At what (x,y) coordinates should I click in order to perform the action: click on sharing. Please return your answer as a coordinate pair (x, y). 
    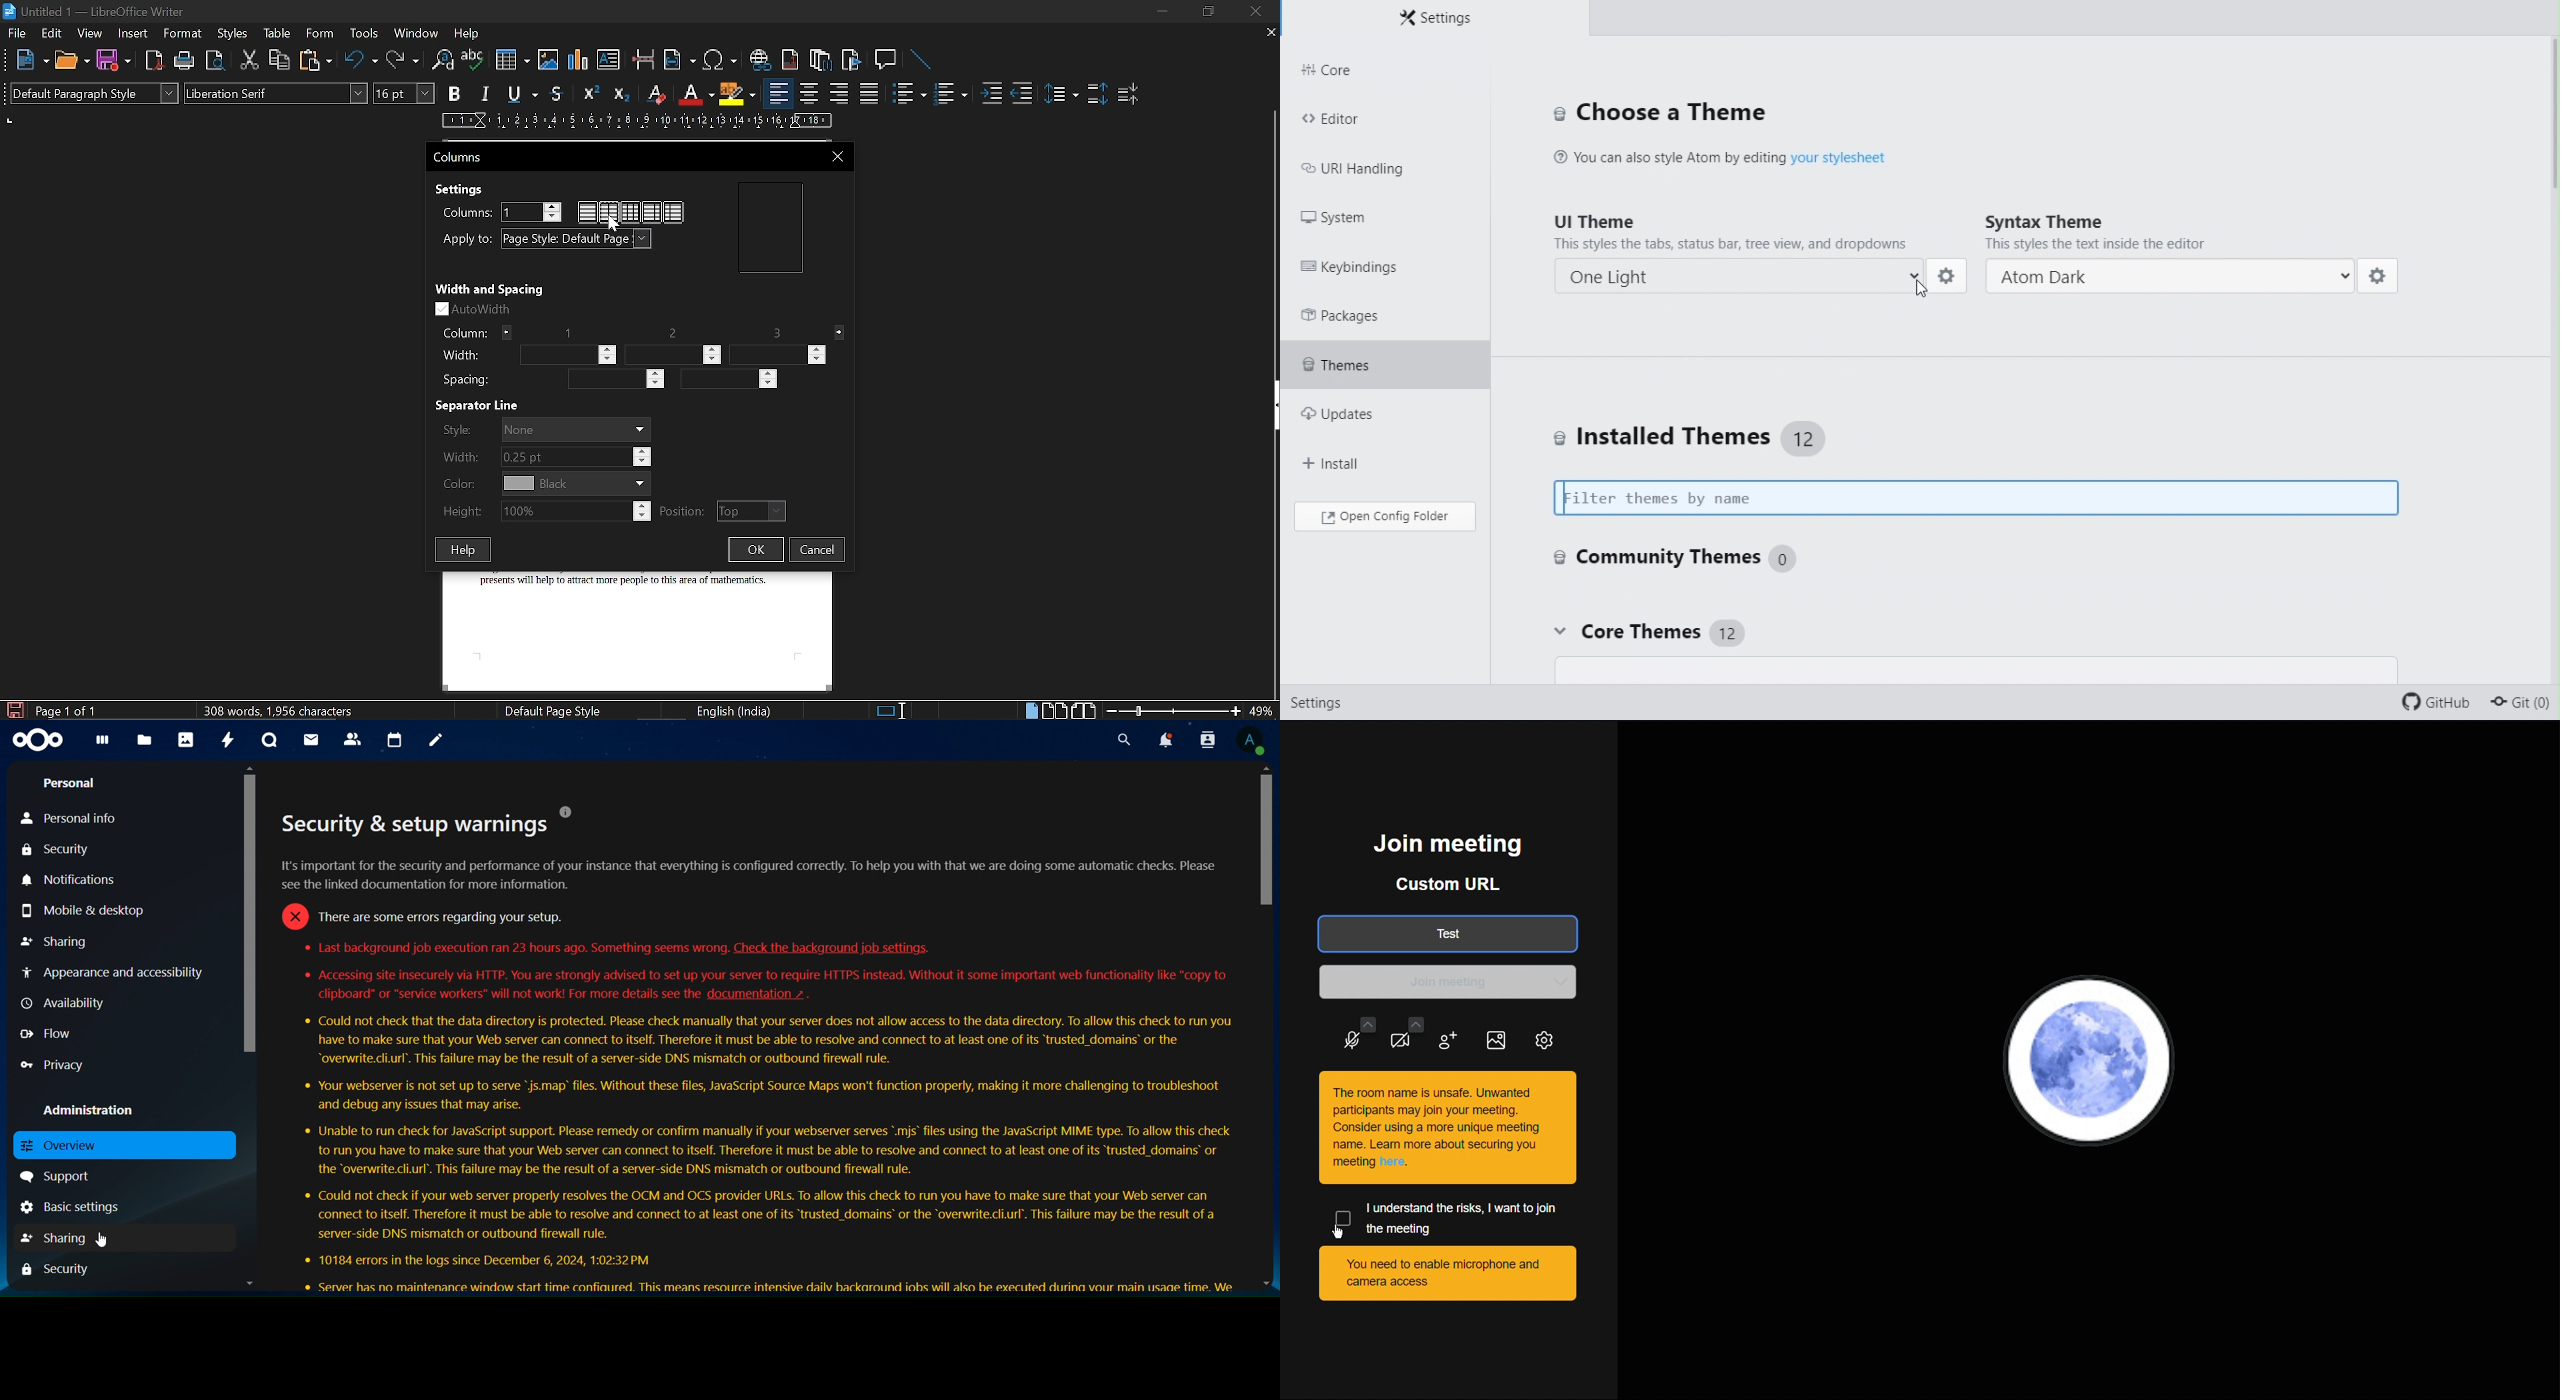
    Looking at the image, I should click on (57, 940).